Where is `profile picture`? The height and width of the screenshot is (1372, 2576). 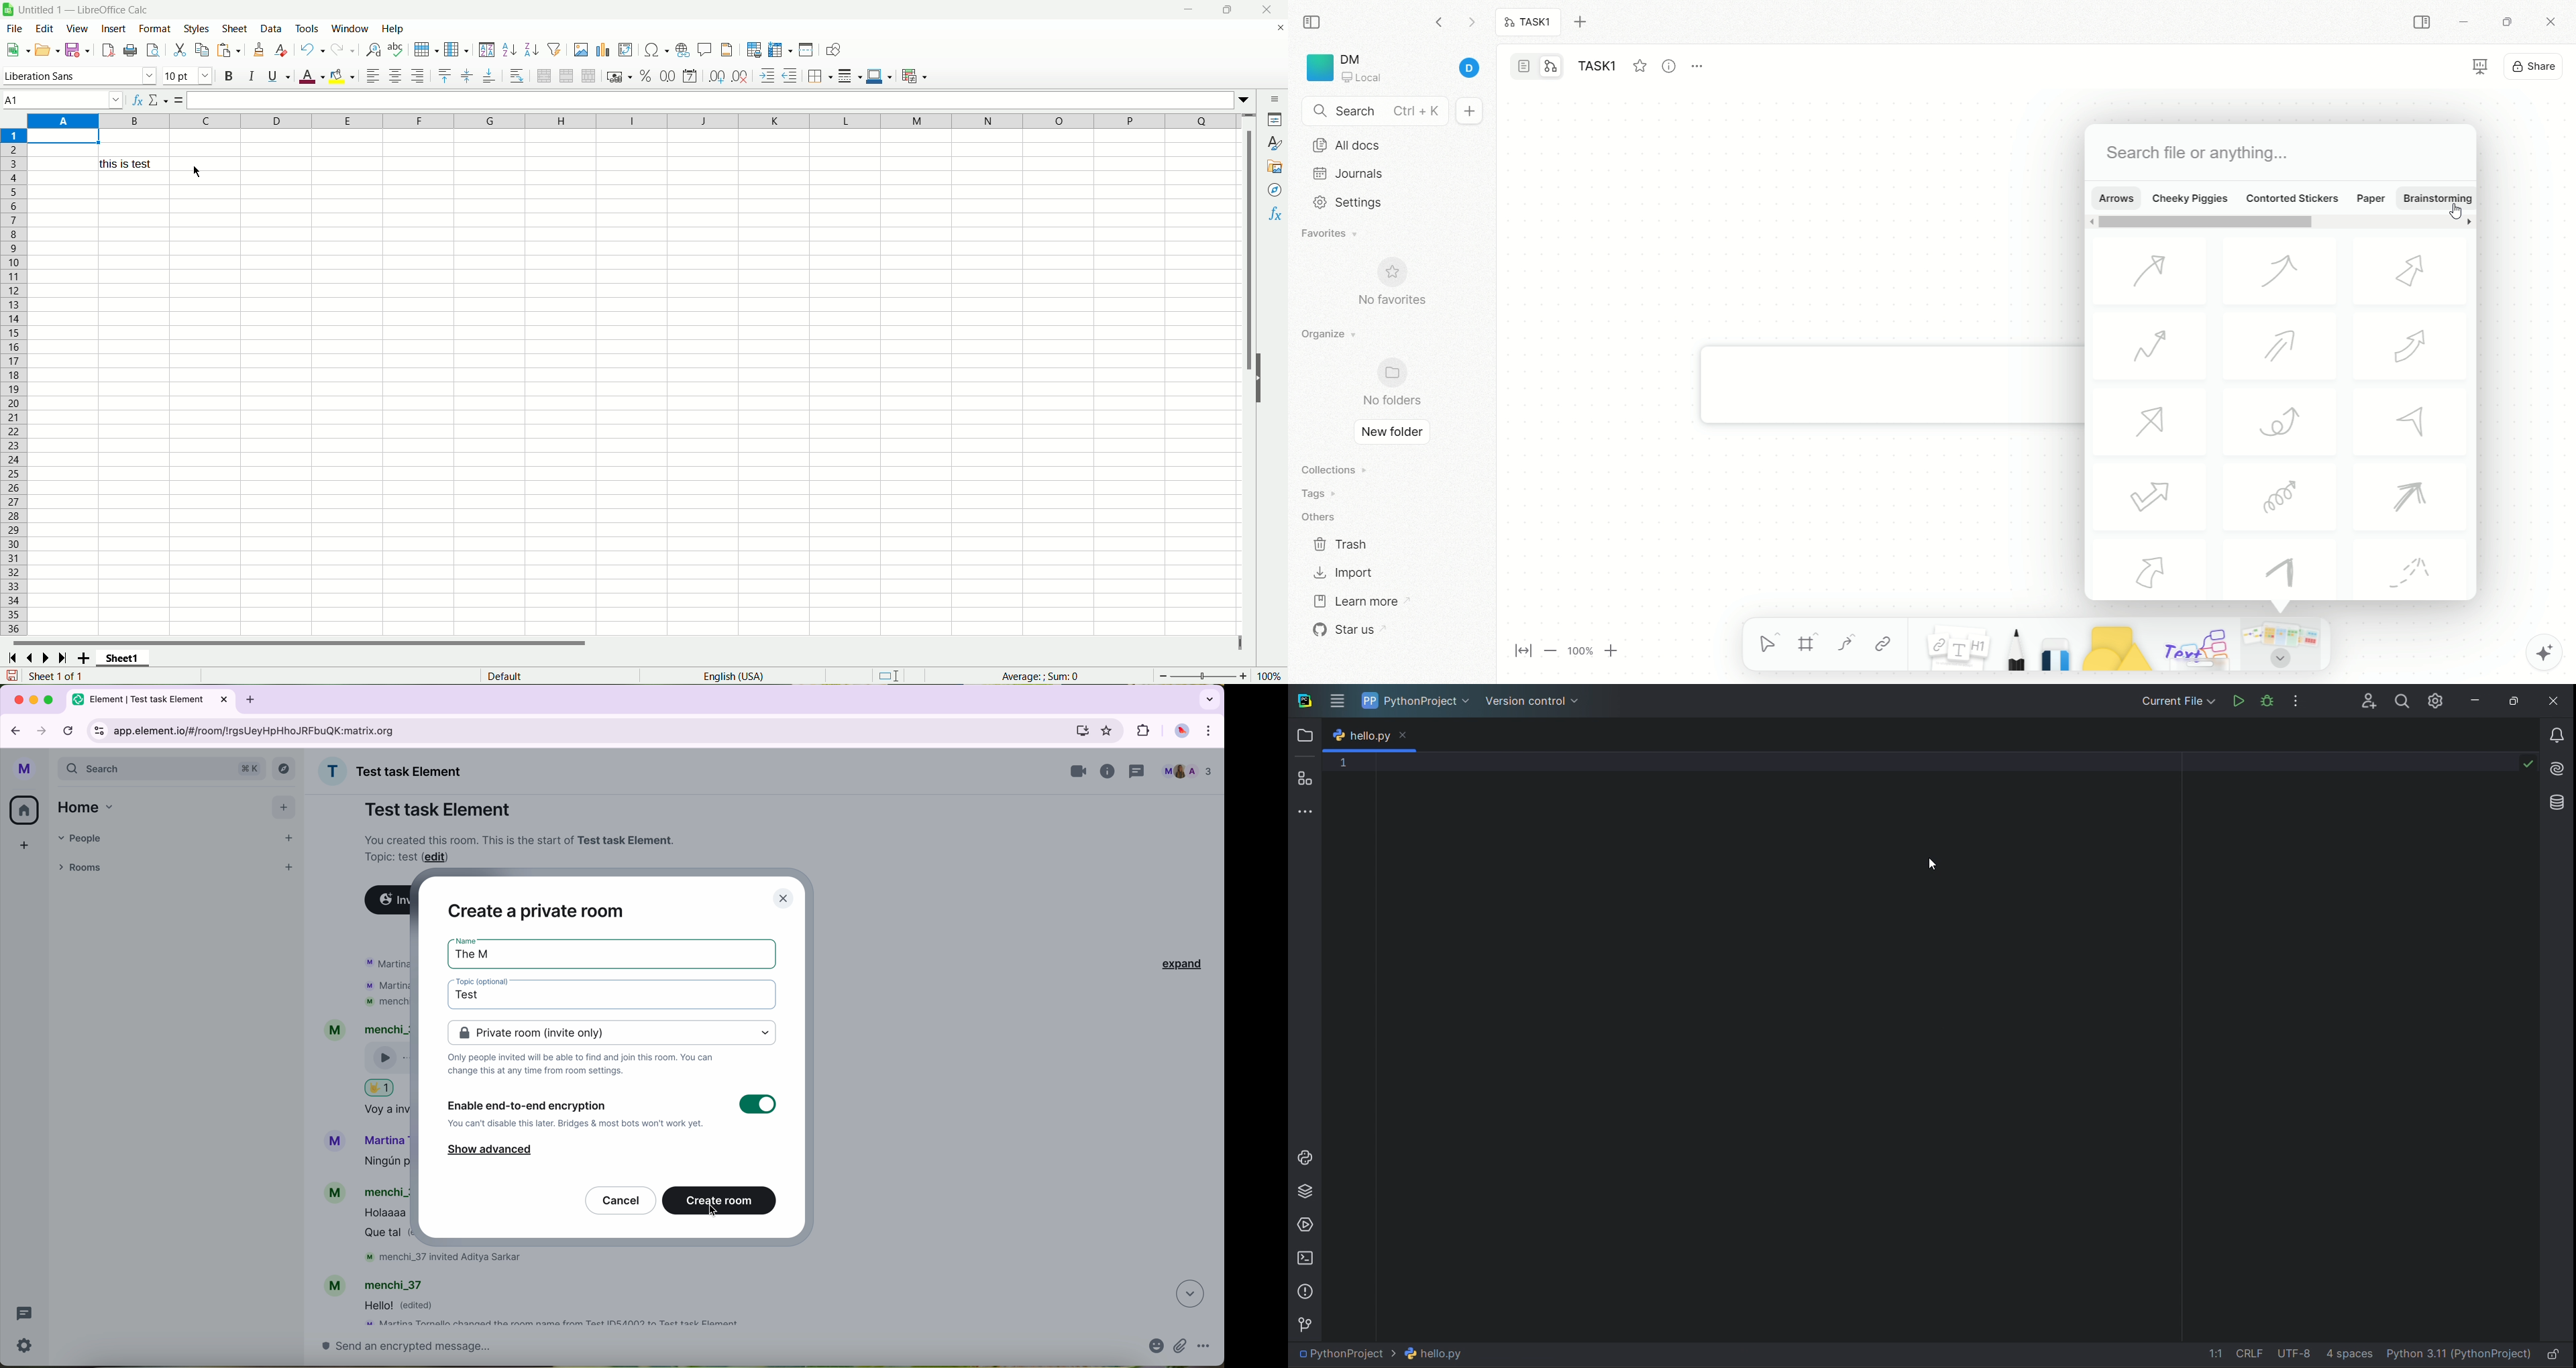 profile picture is located at coordinates (1182, 731).